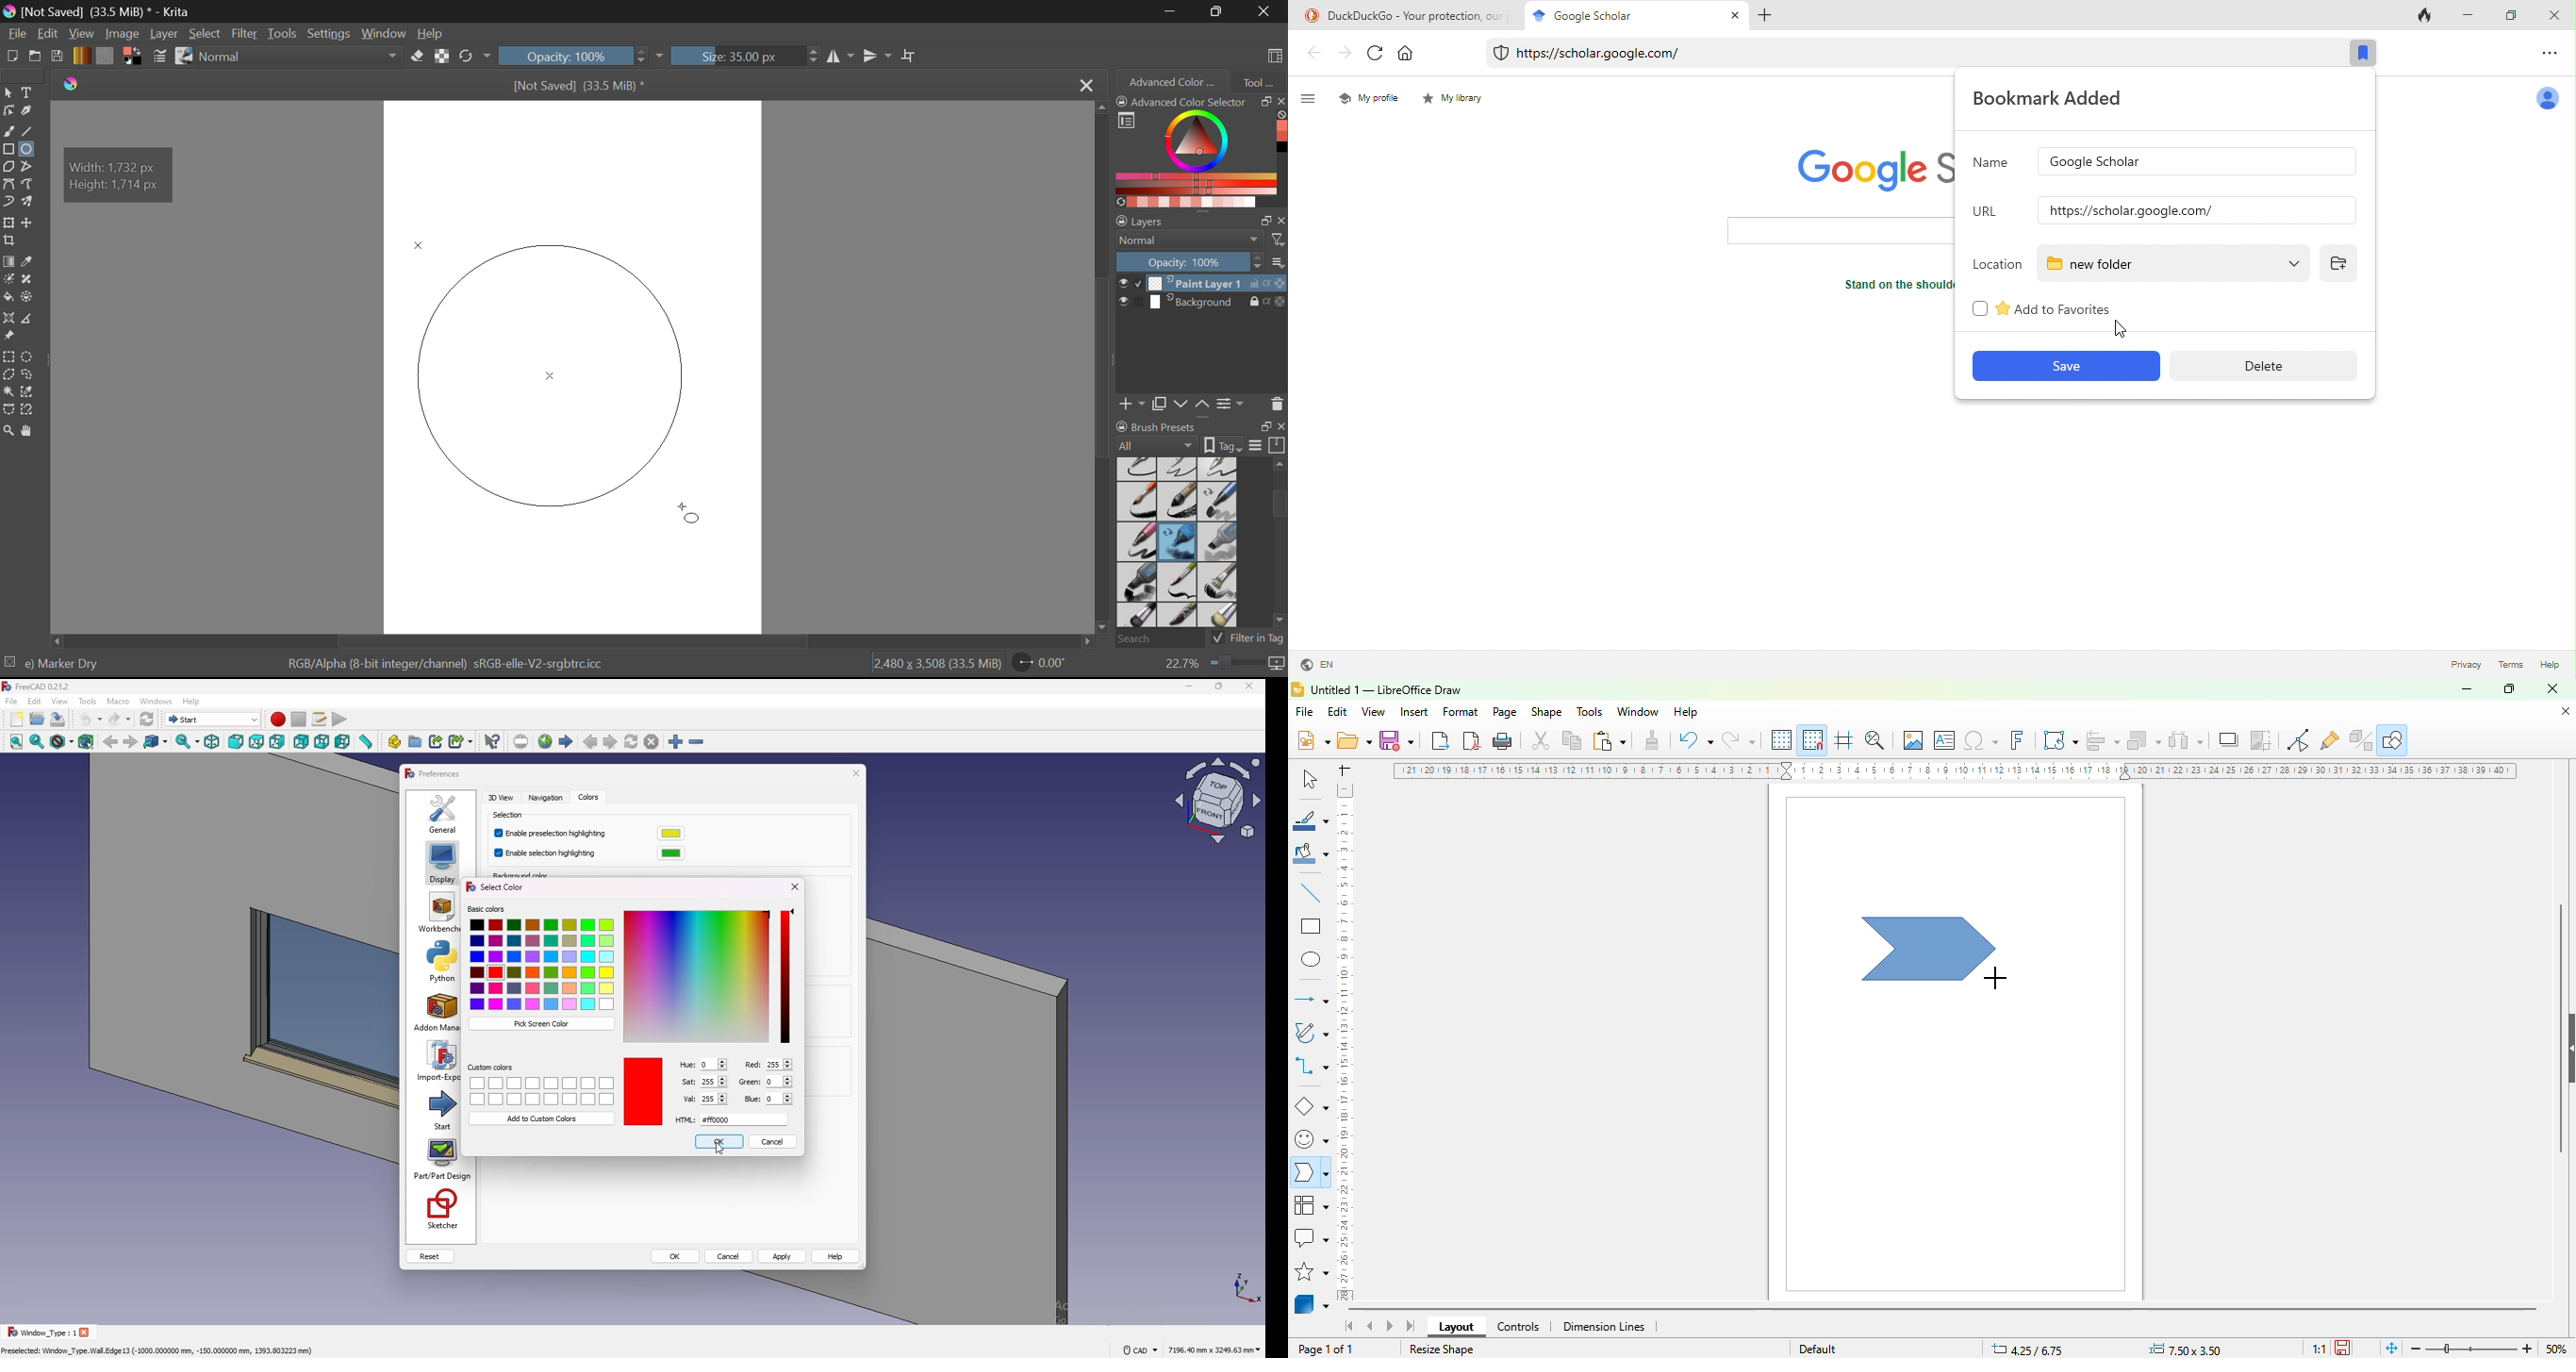 The width and height of the screenshot is (2576, 1372). Describe the element at coordinates (1390, 1325) in the screenshot. I see `scroll to next sheet` at that location.